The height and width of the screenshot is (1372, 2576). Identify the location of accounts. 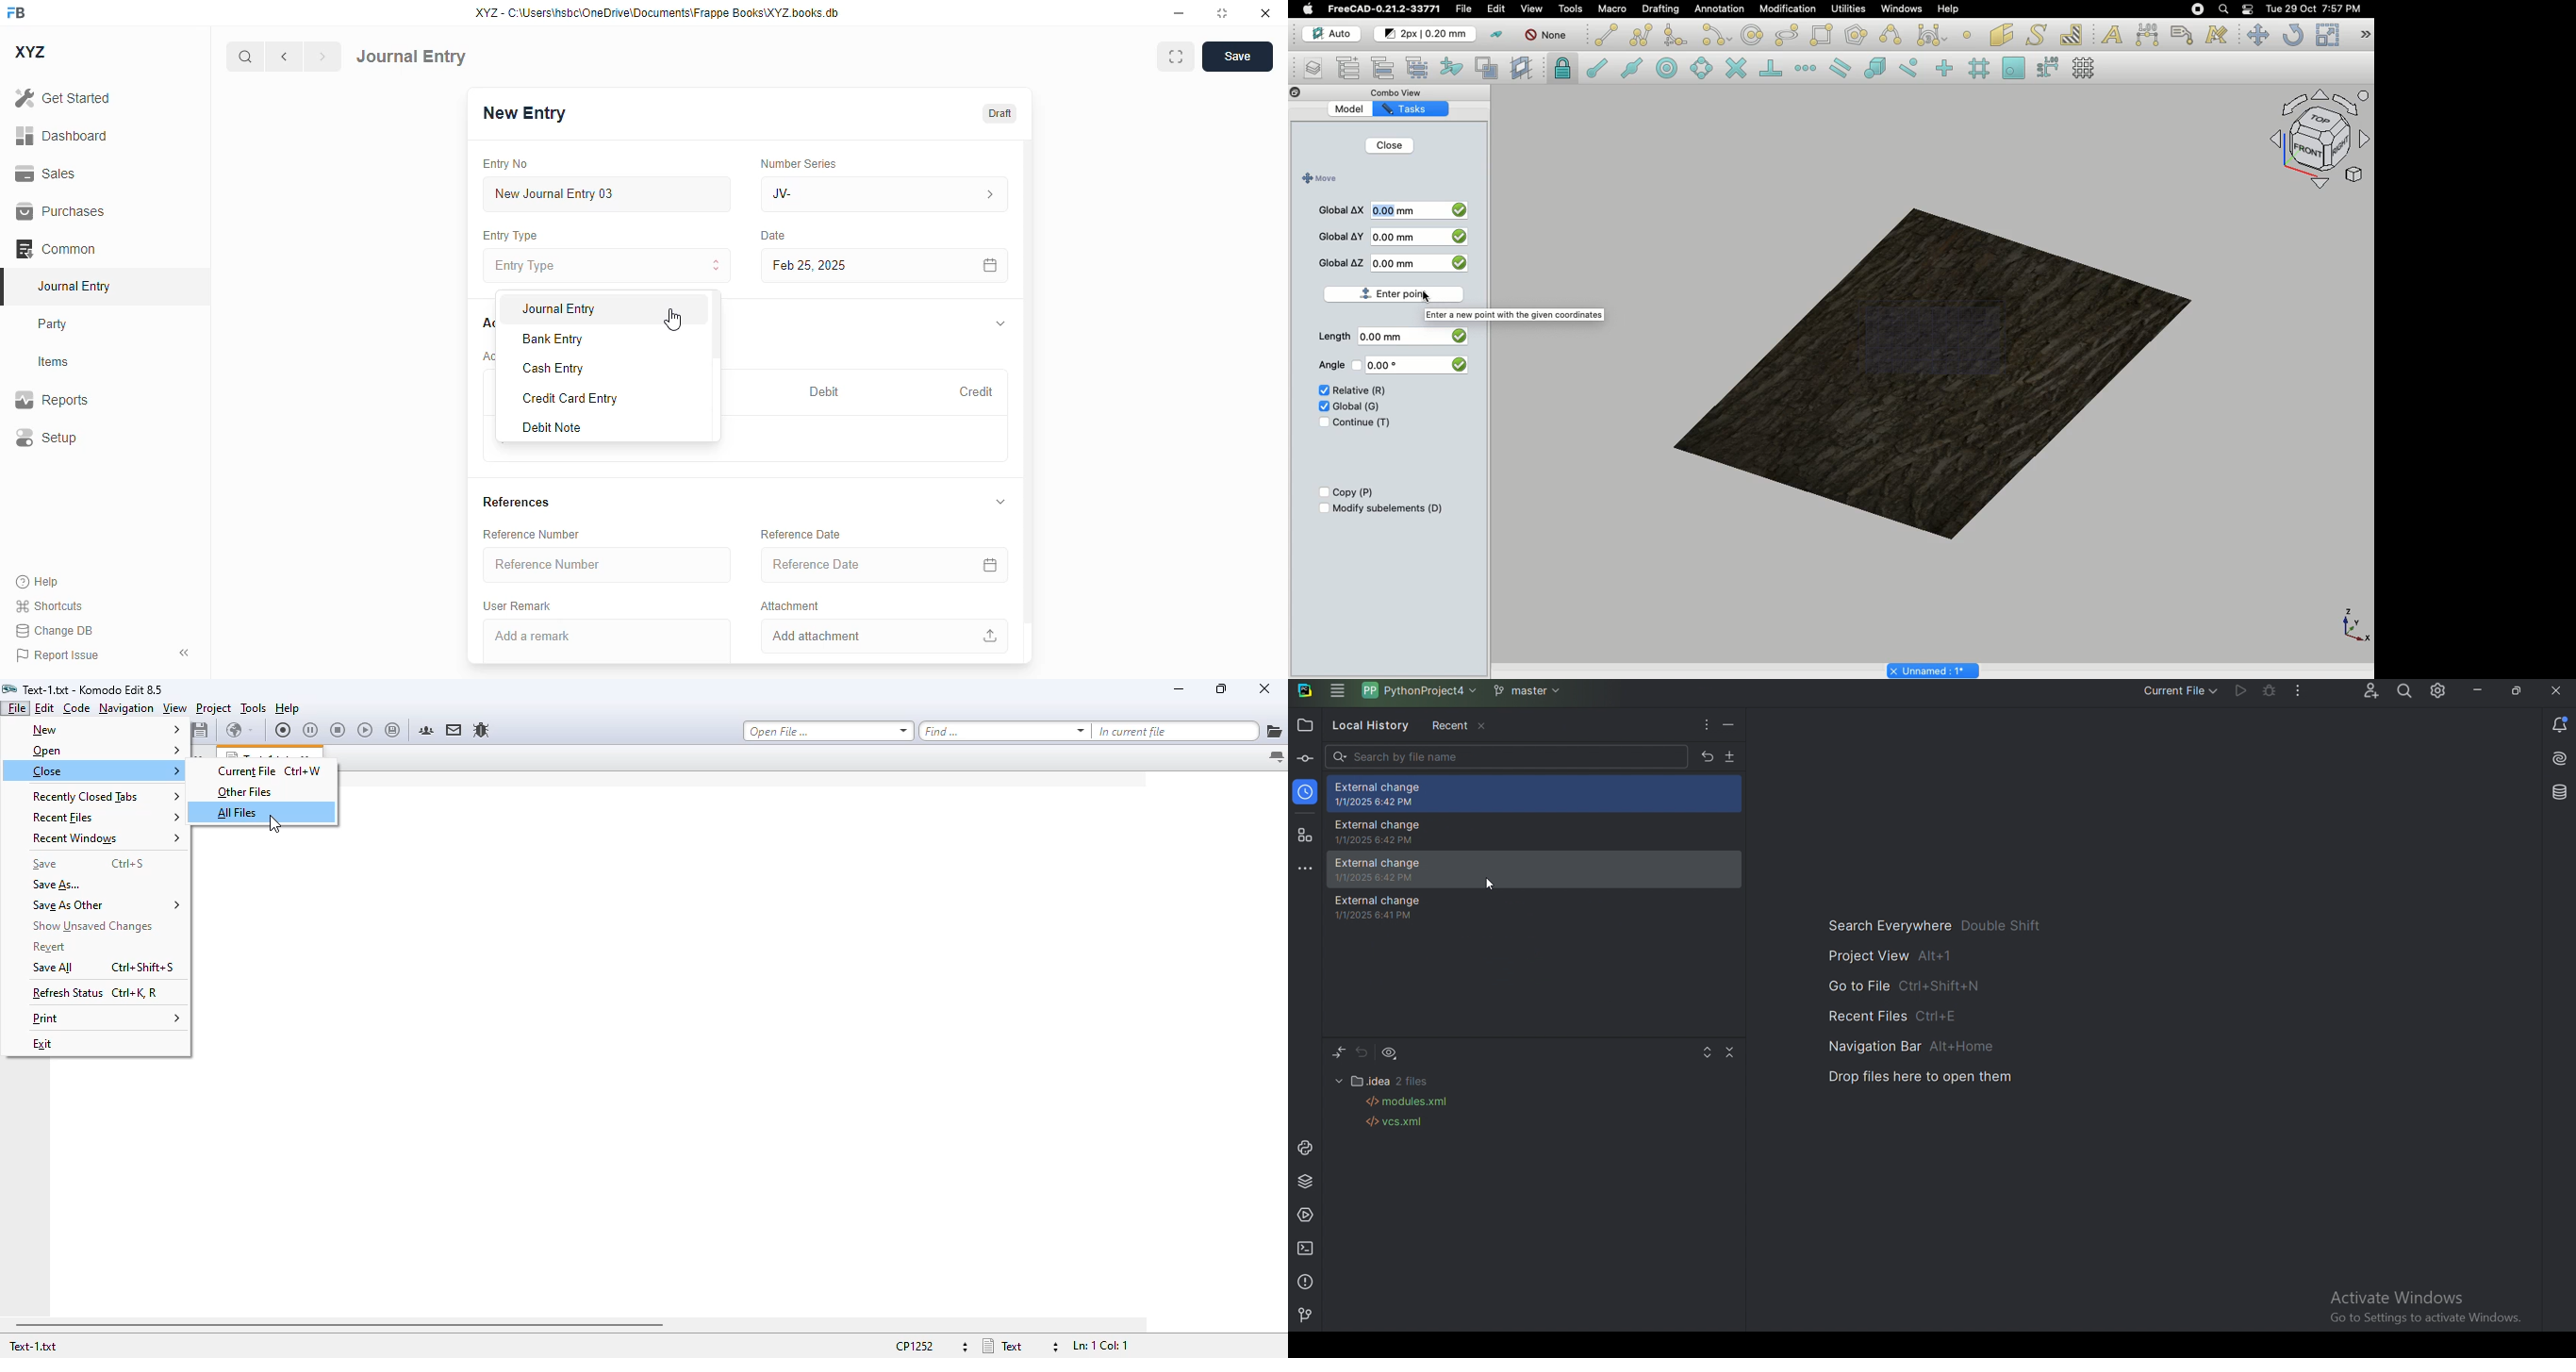
(487, 323).